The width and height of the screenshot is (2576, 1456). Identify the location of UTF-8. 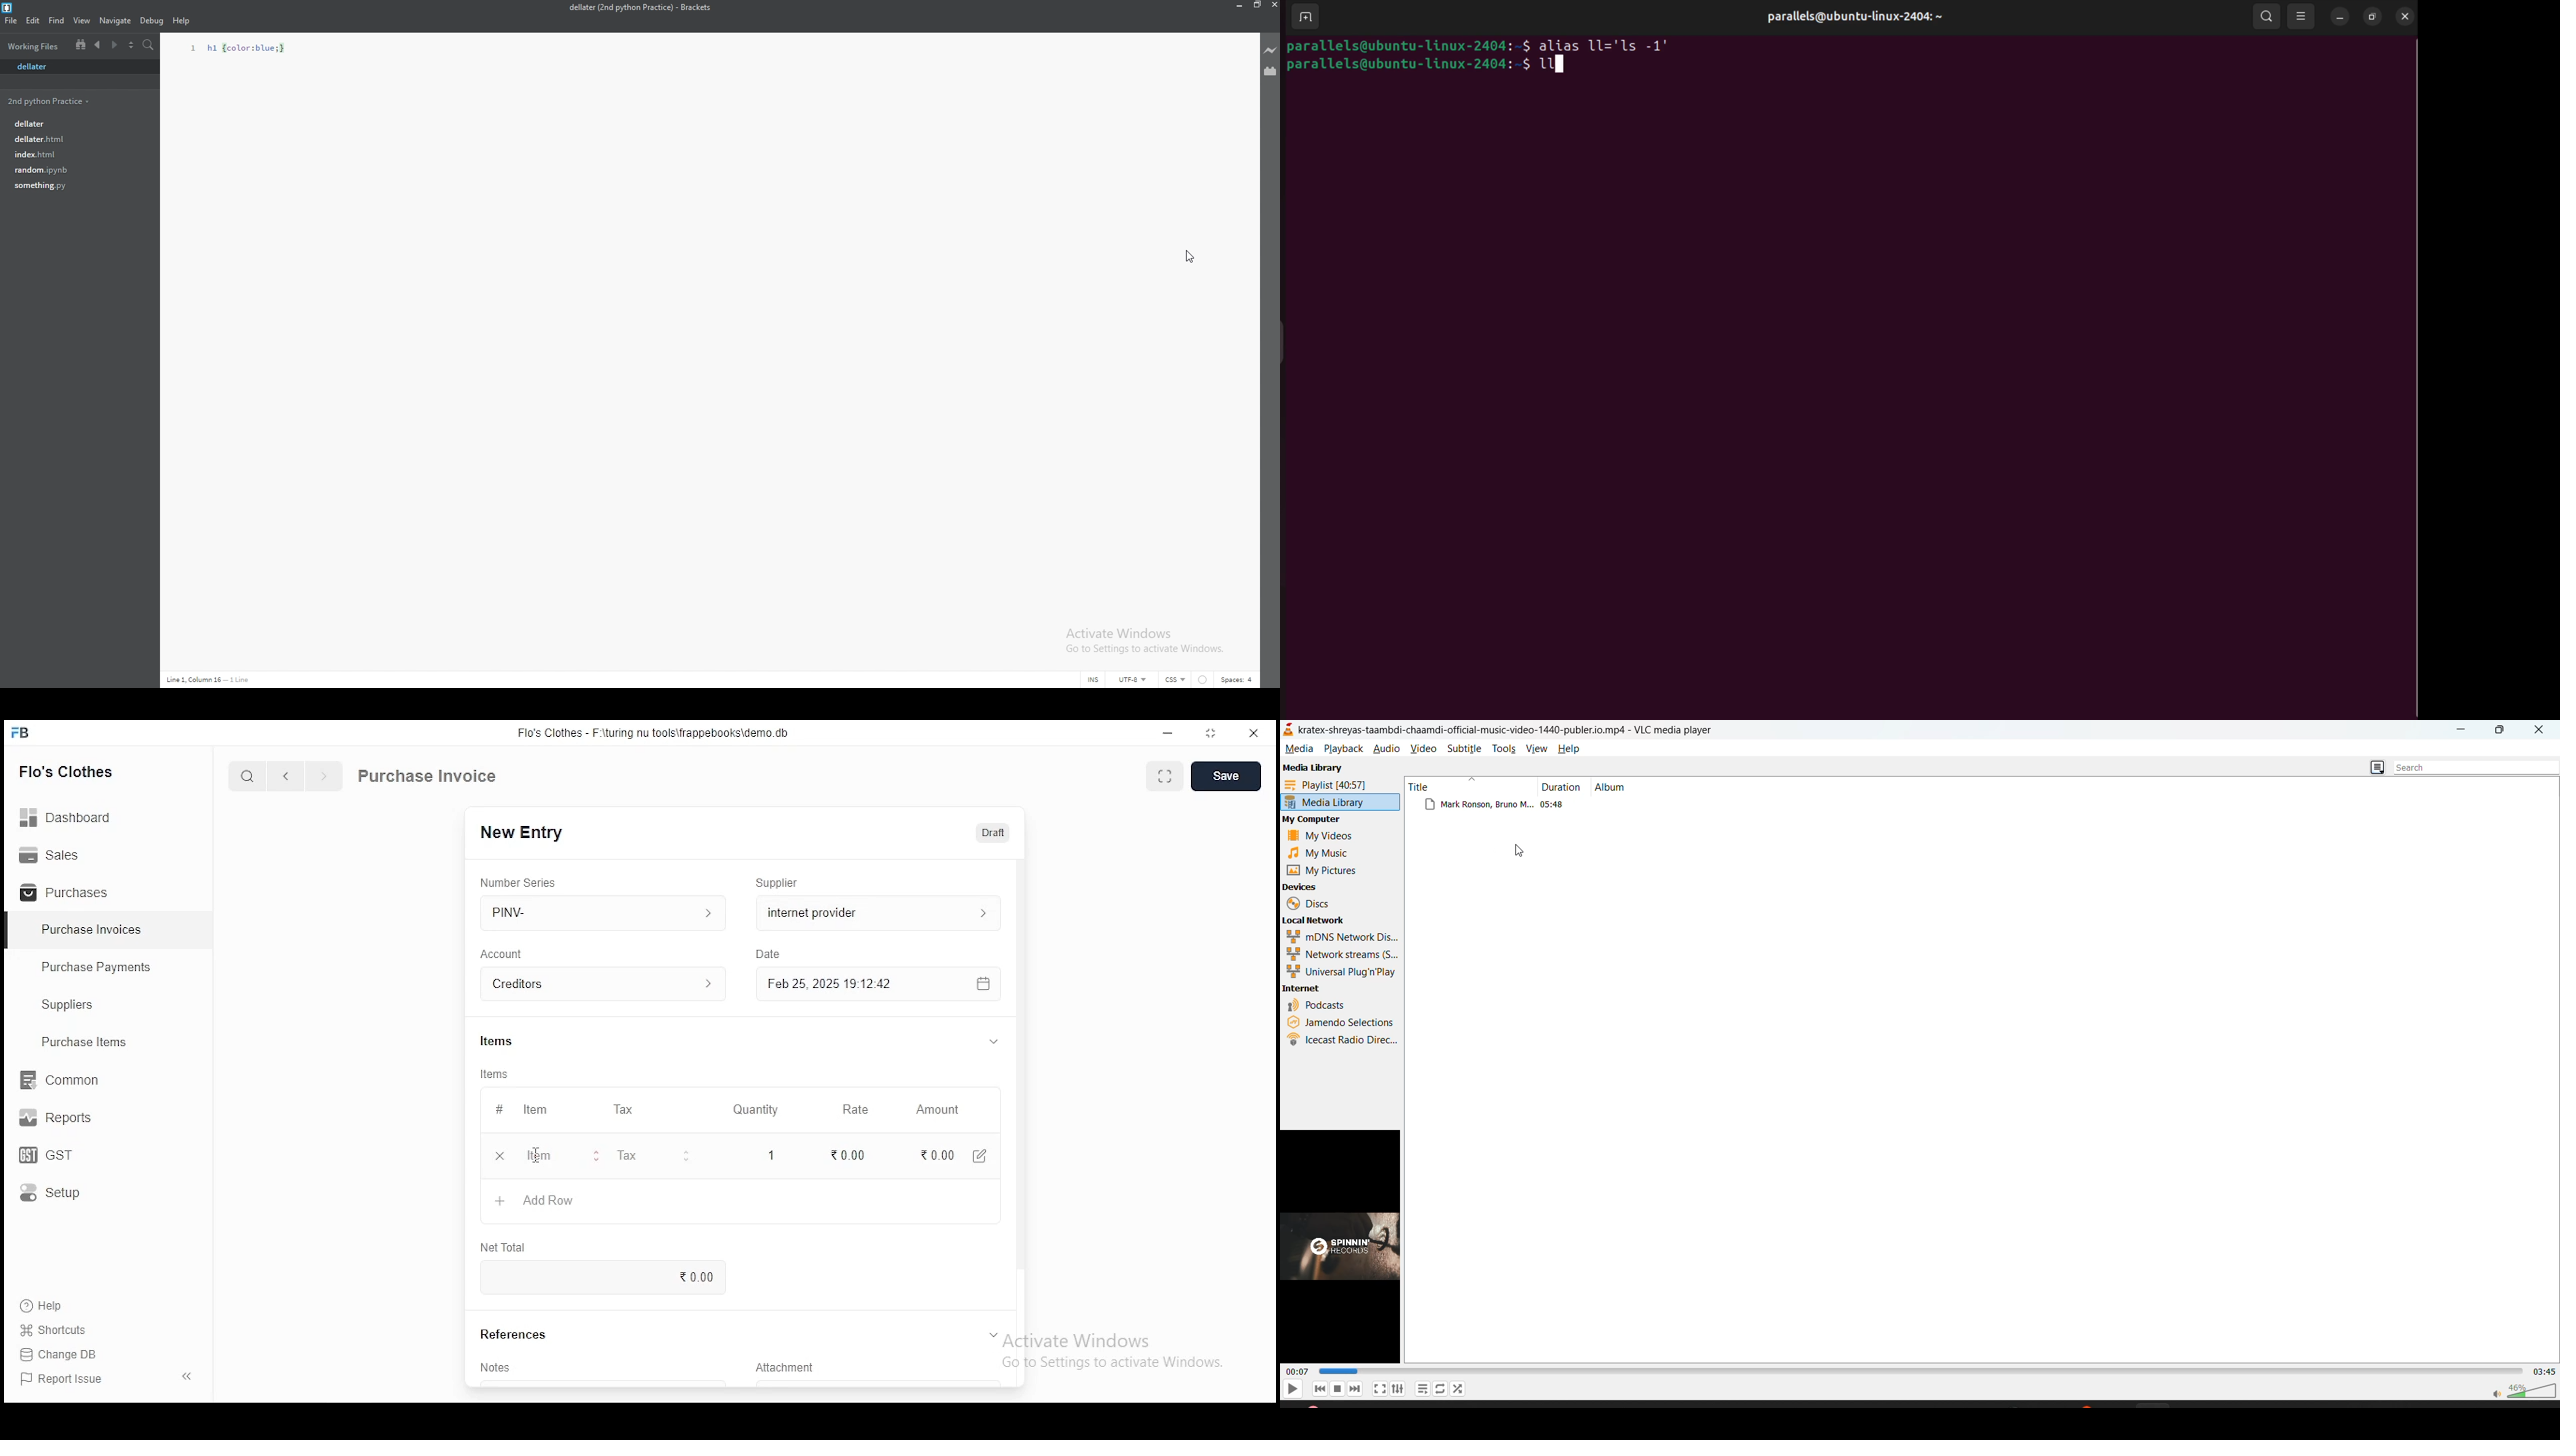
(1133, 680).